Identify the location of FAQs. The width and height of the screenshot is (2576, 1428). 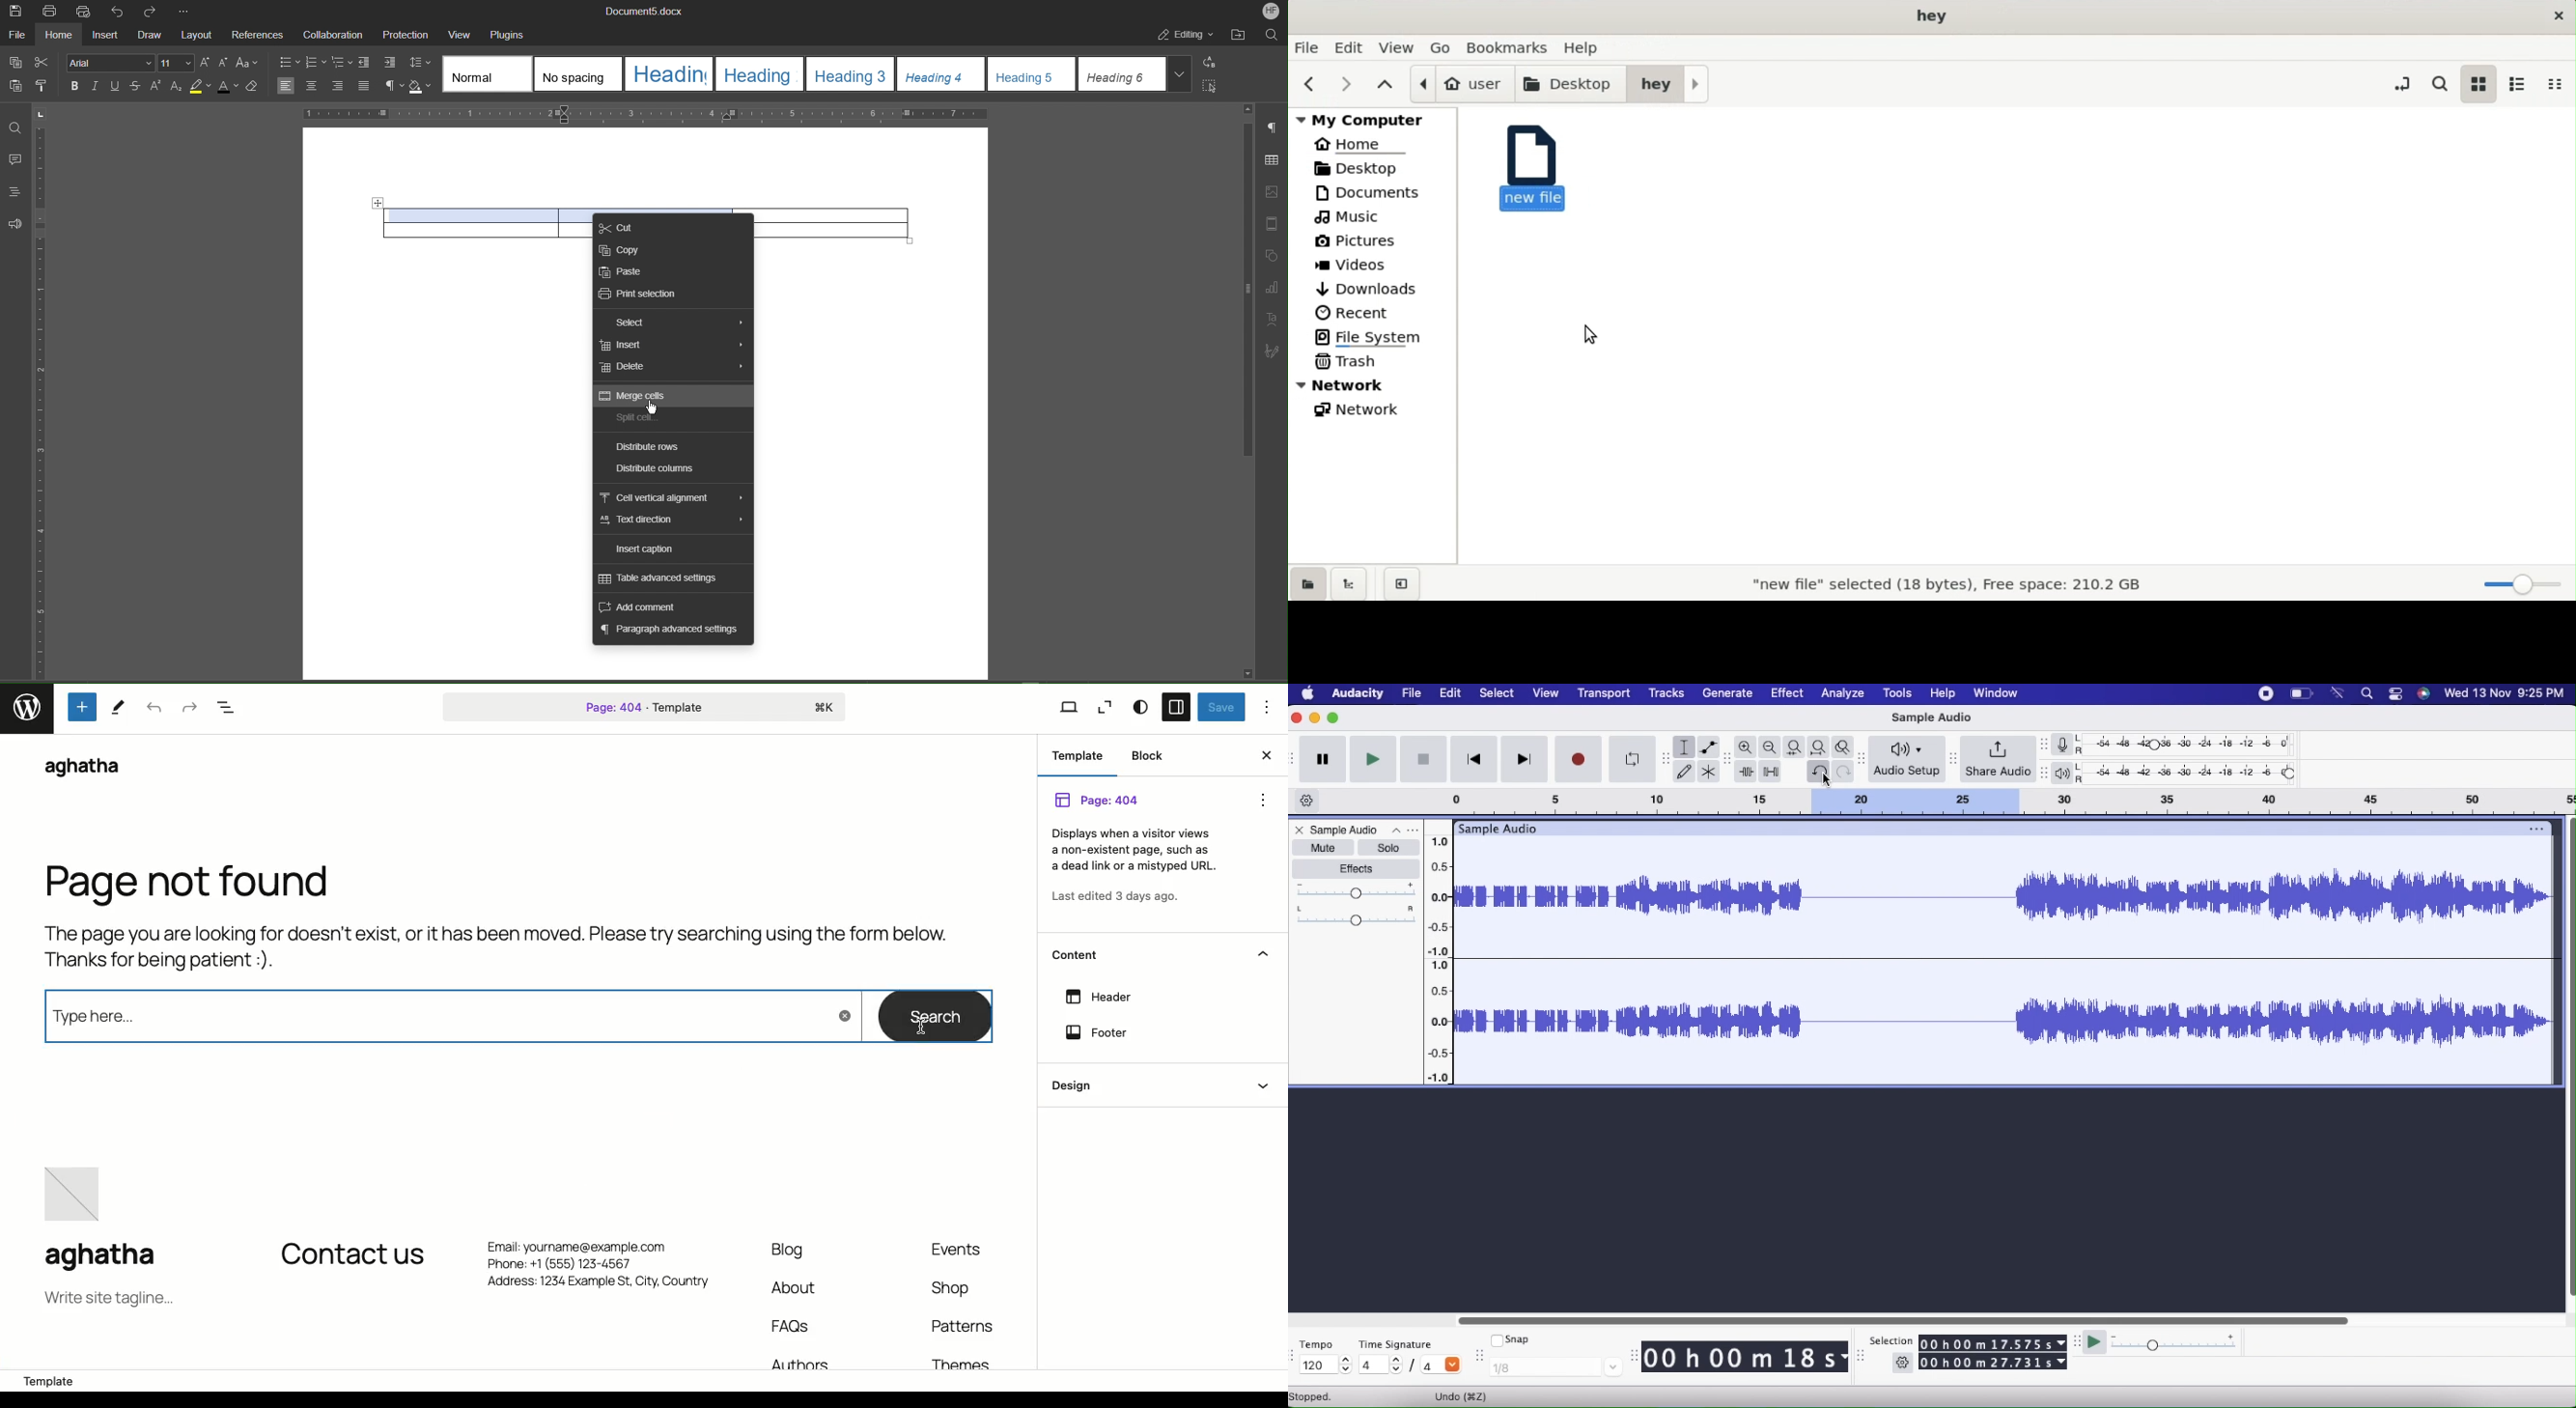
(793, 1327).